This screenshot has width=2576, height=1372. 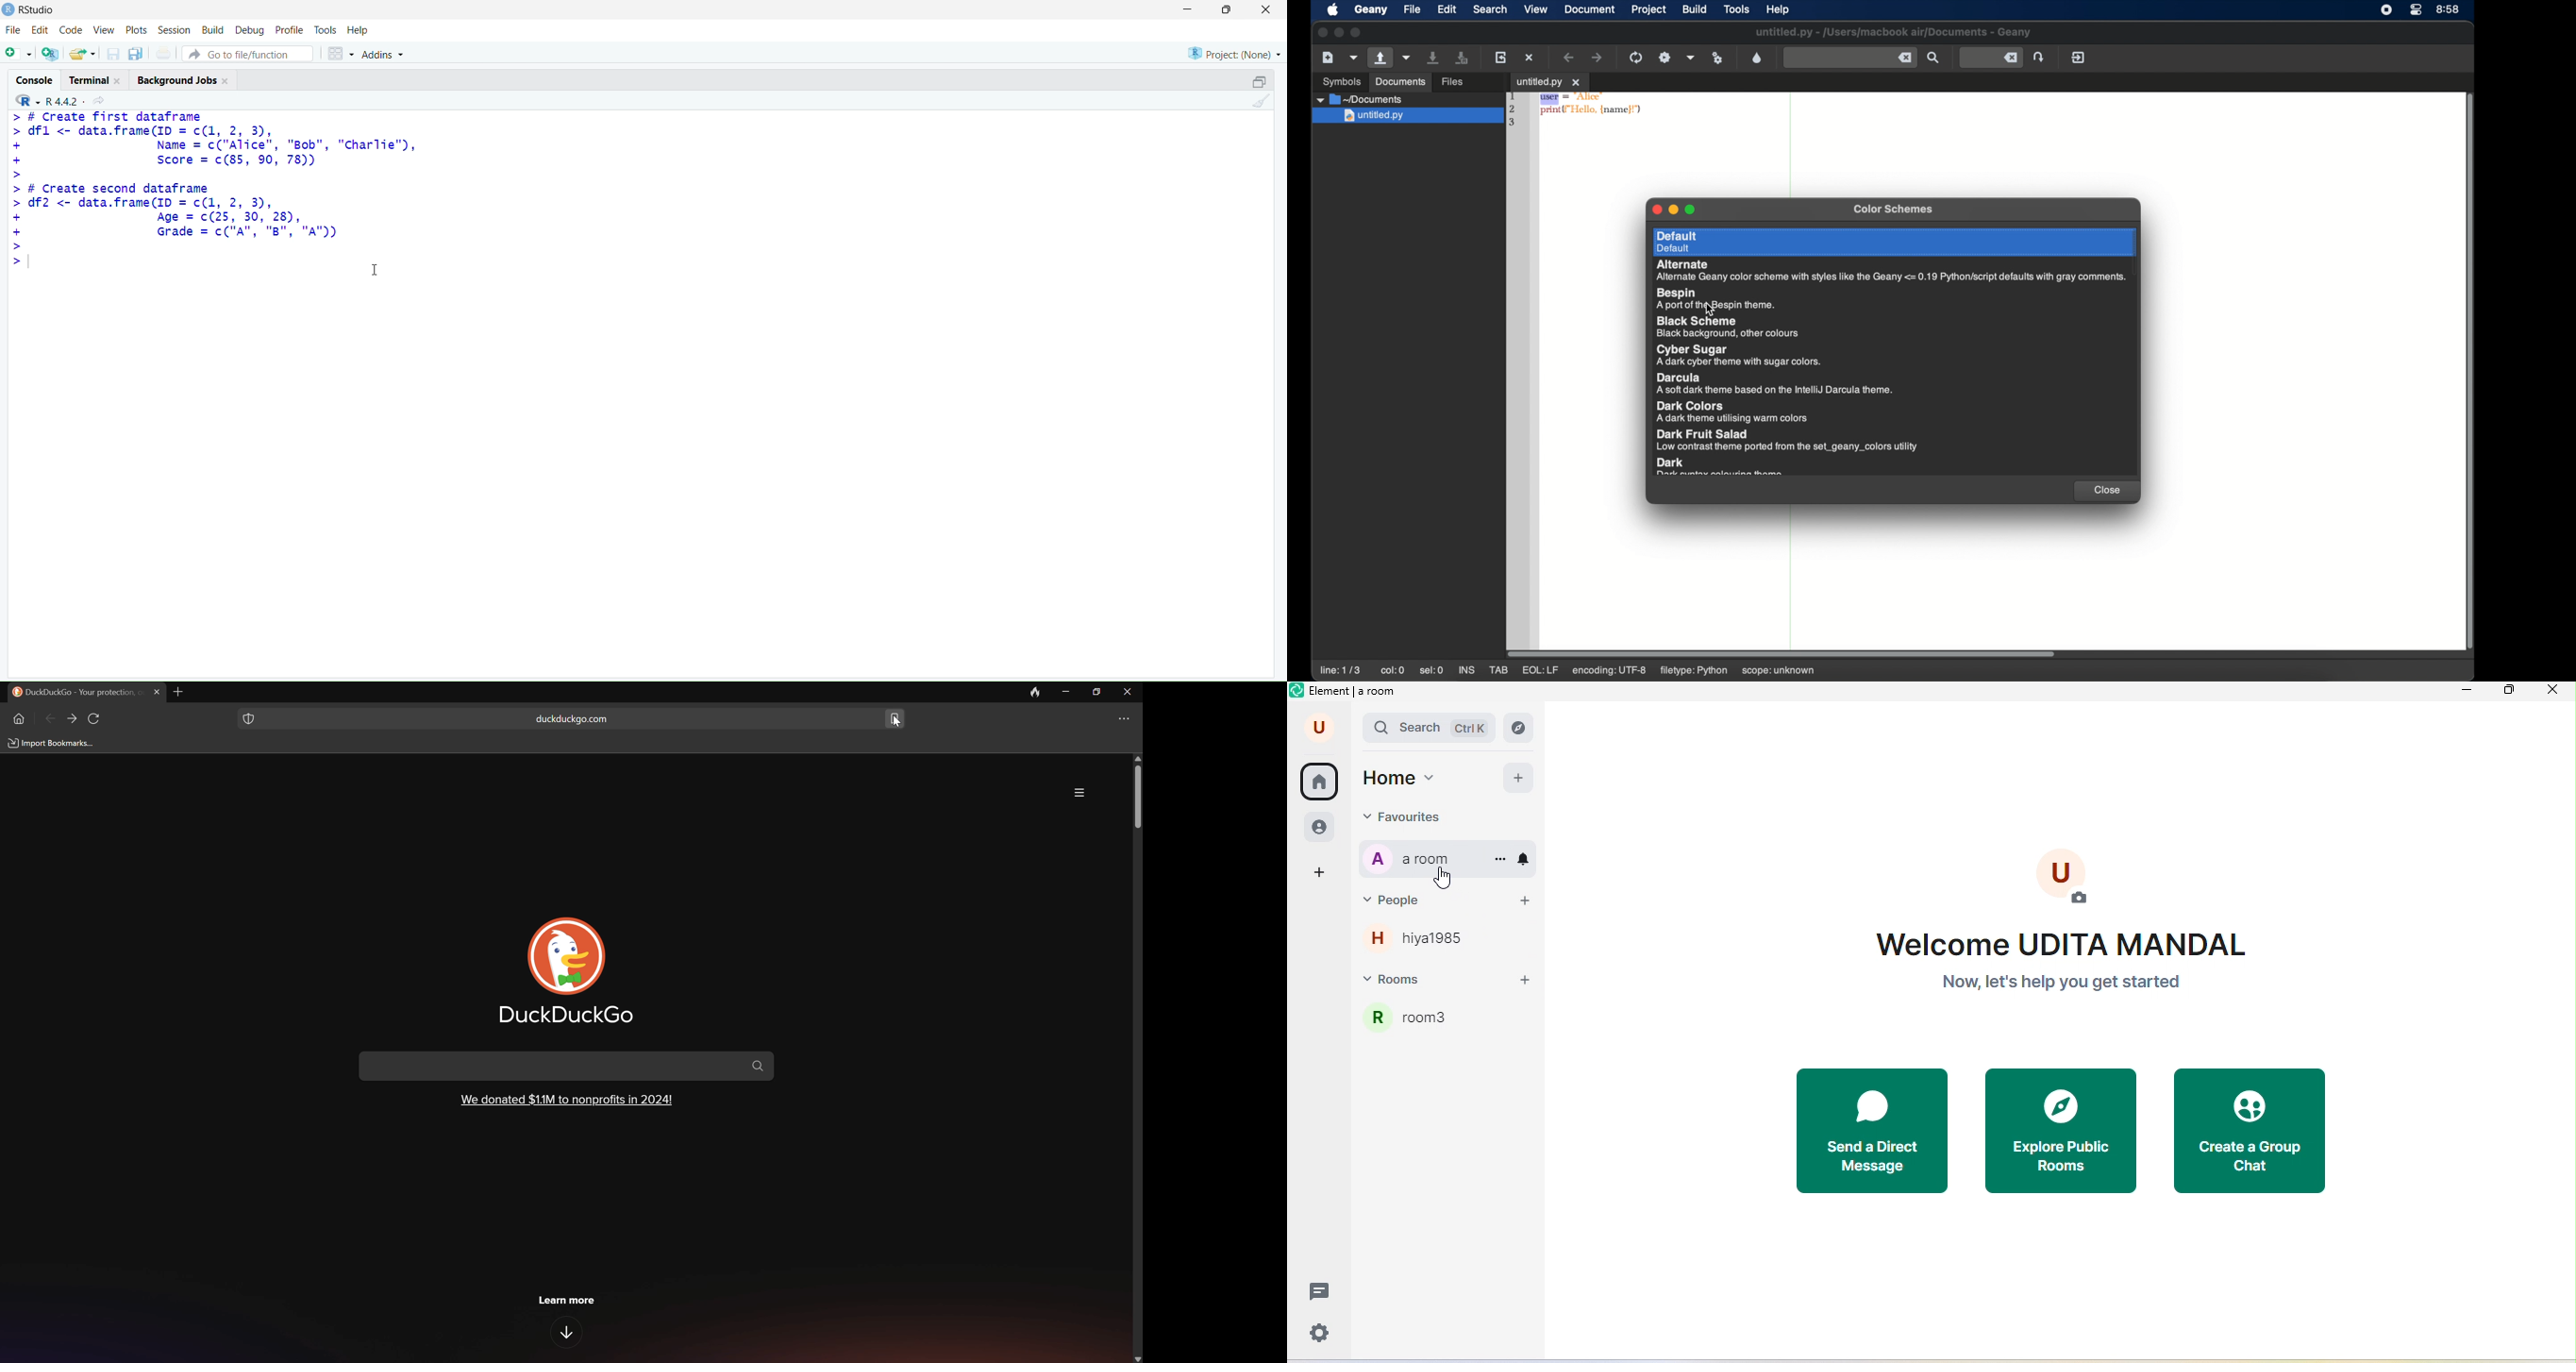 I want to click on View, so click(x=105, y=30).